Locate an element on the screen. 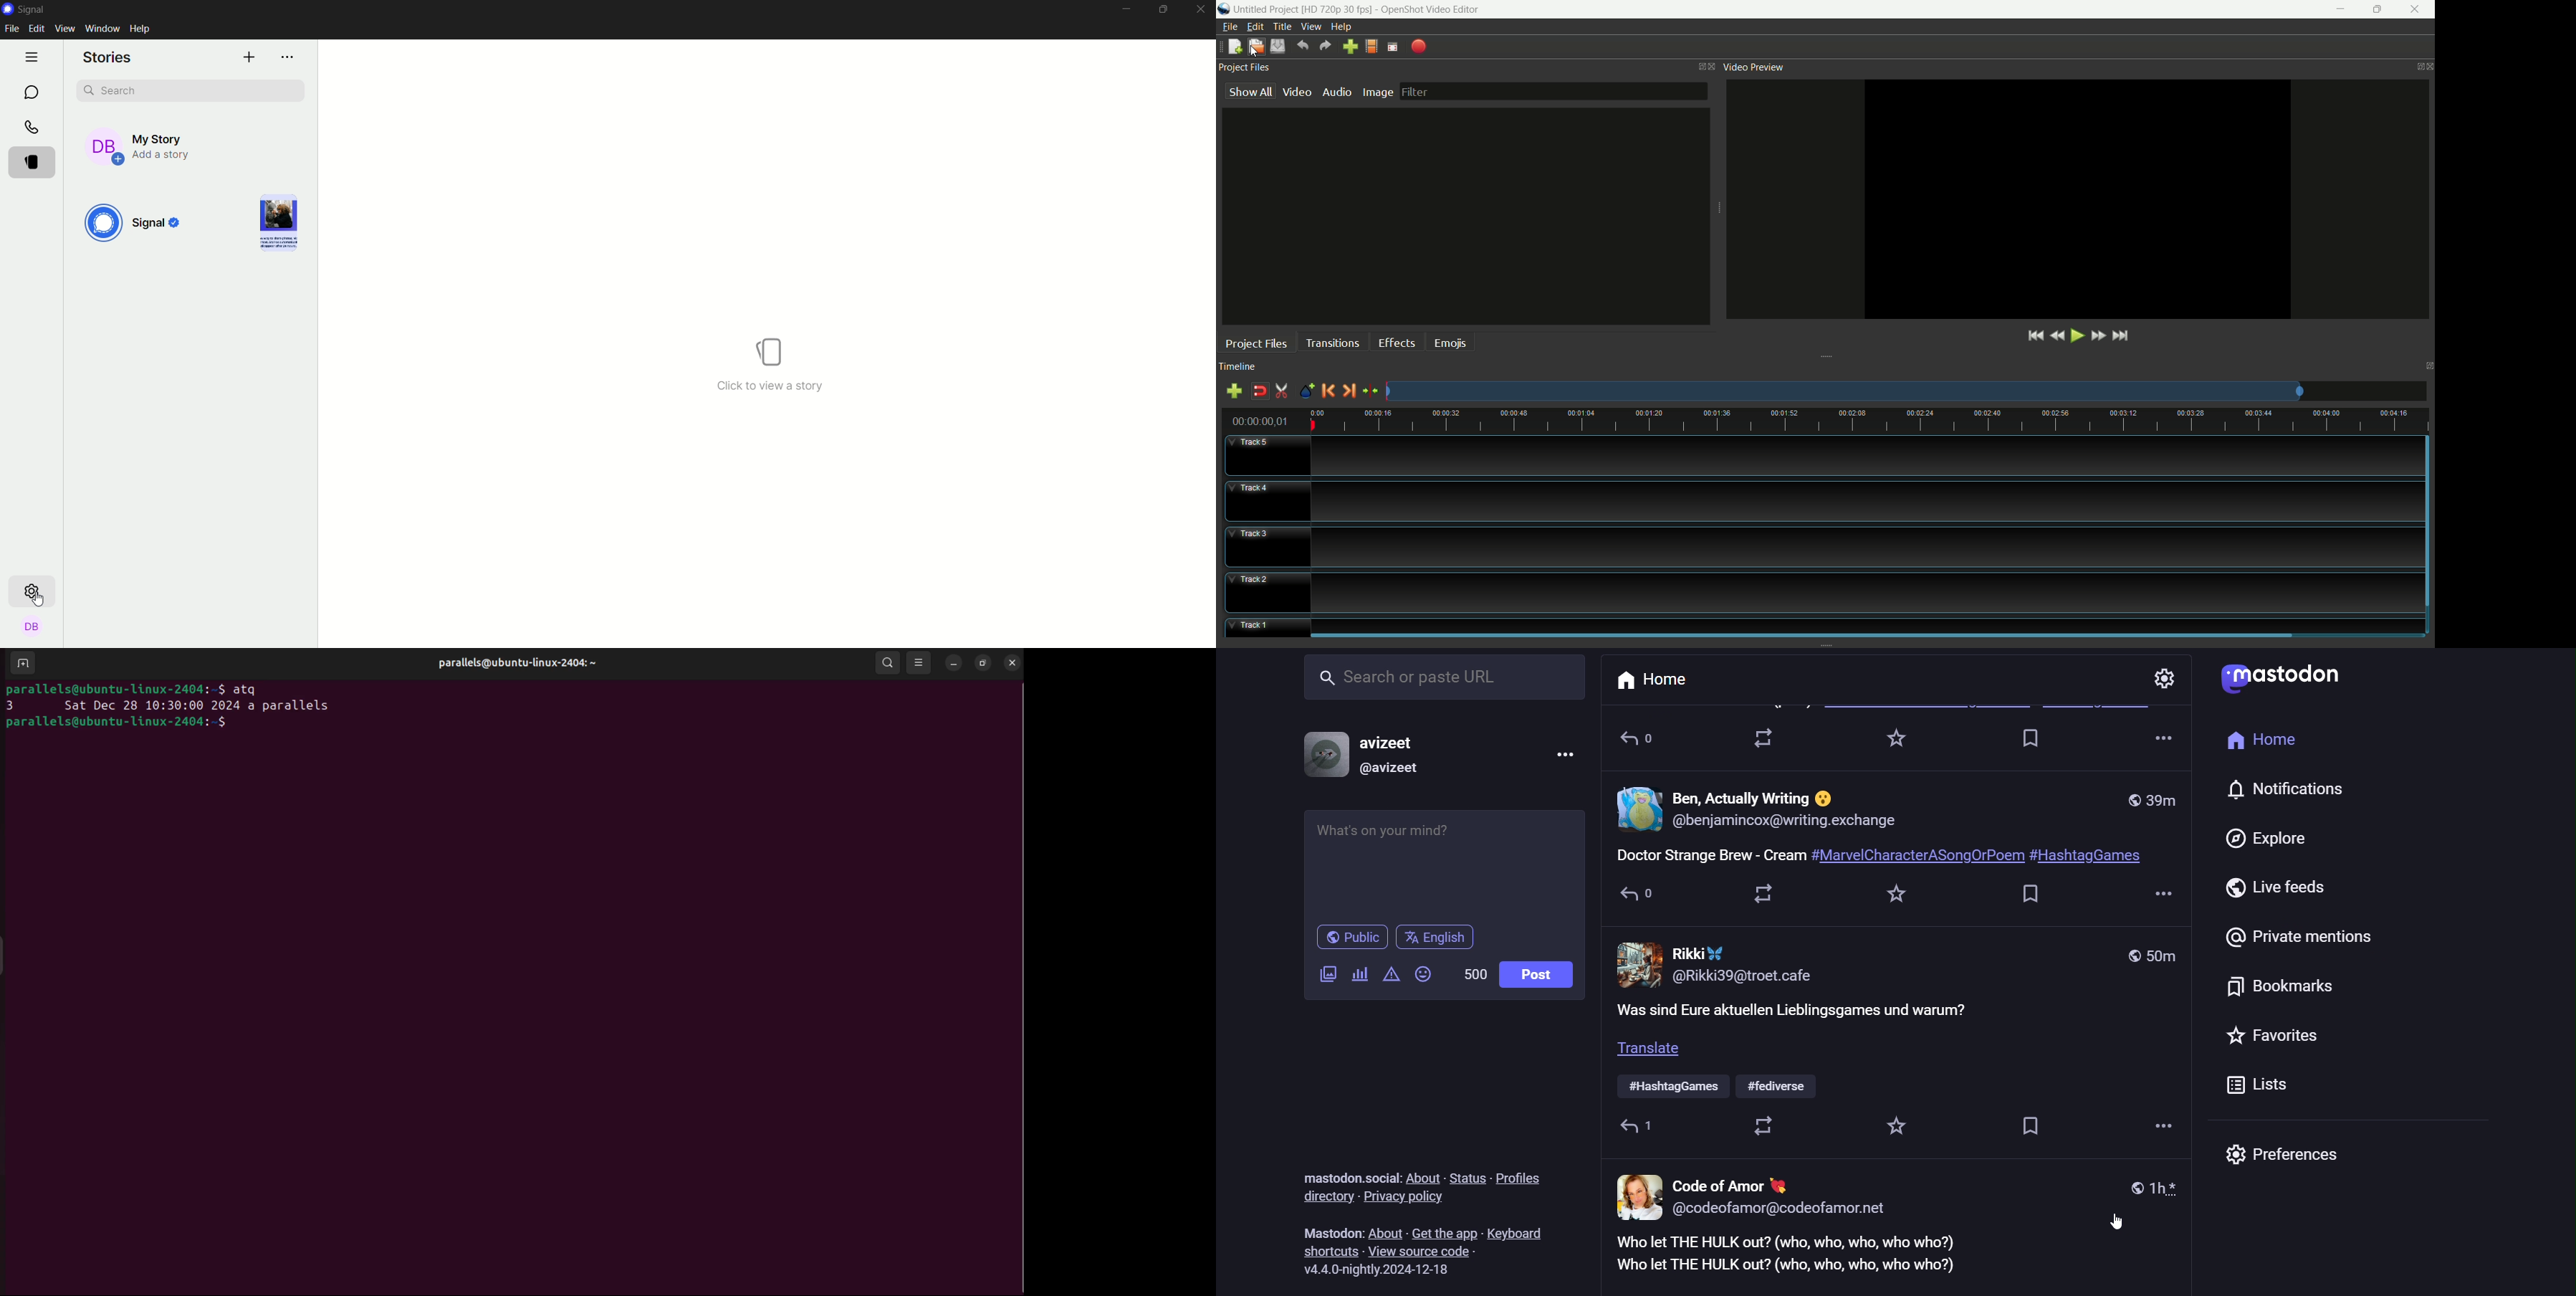 This screenshot has height=1316, width=2576. image is located at coordinates (1639, 963).